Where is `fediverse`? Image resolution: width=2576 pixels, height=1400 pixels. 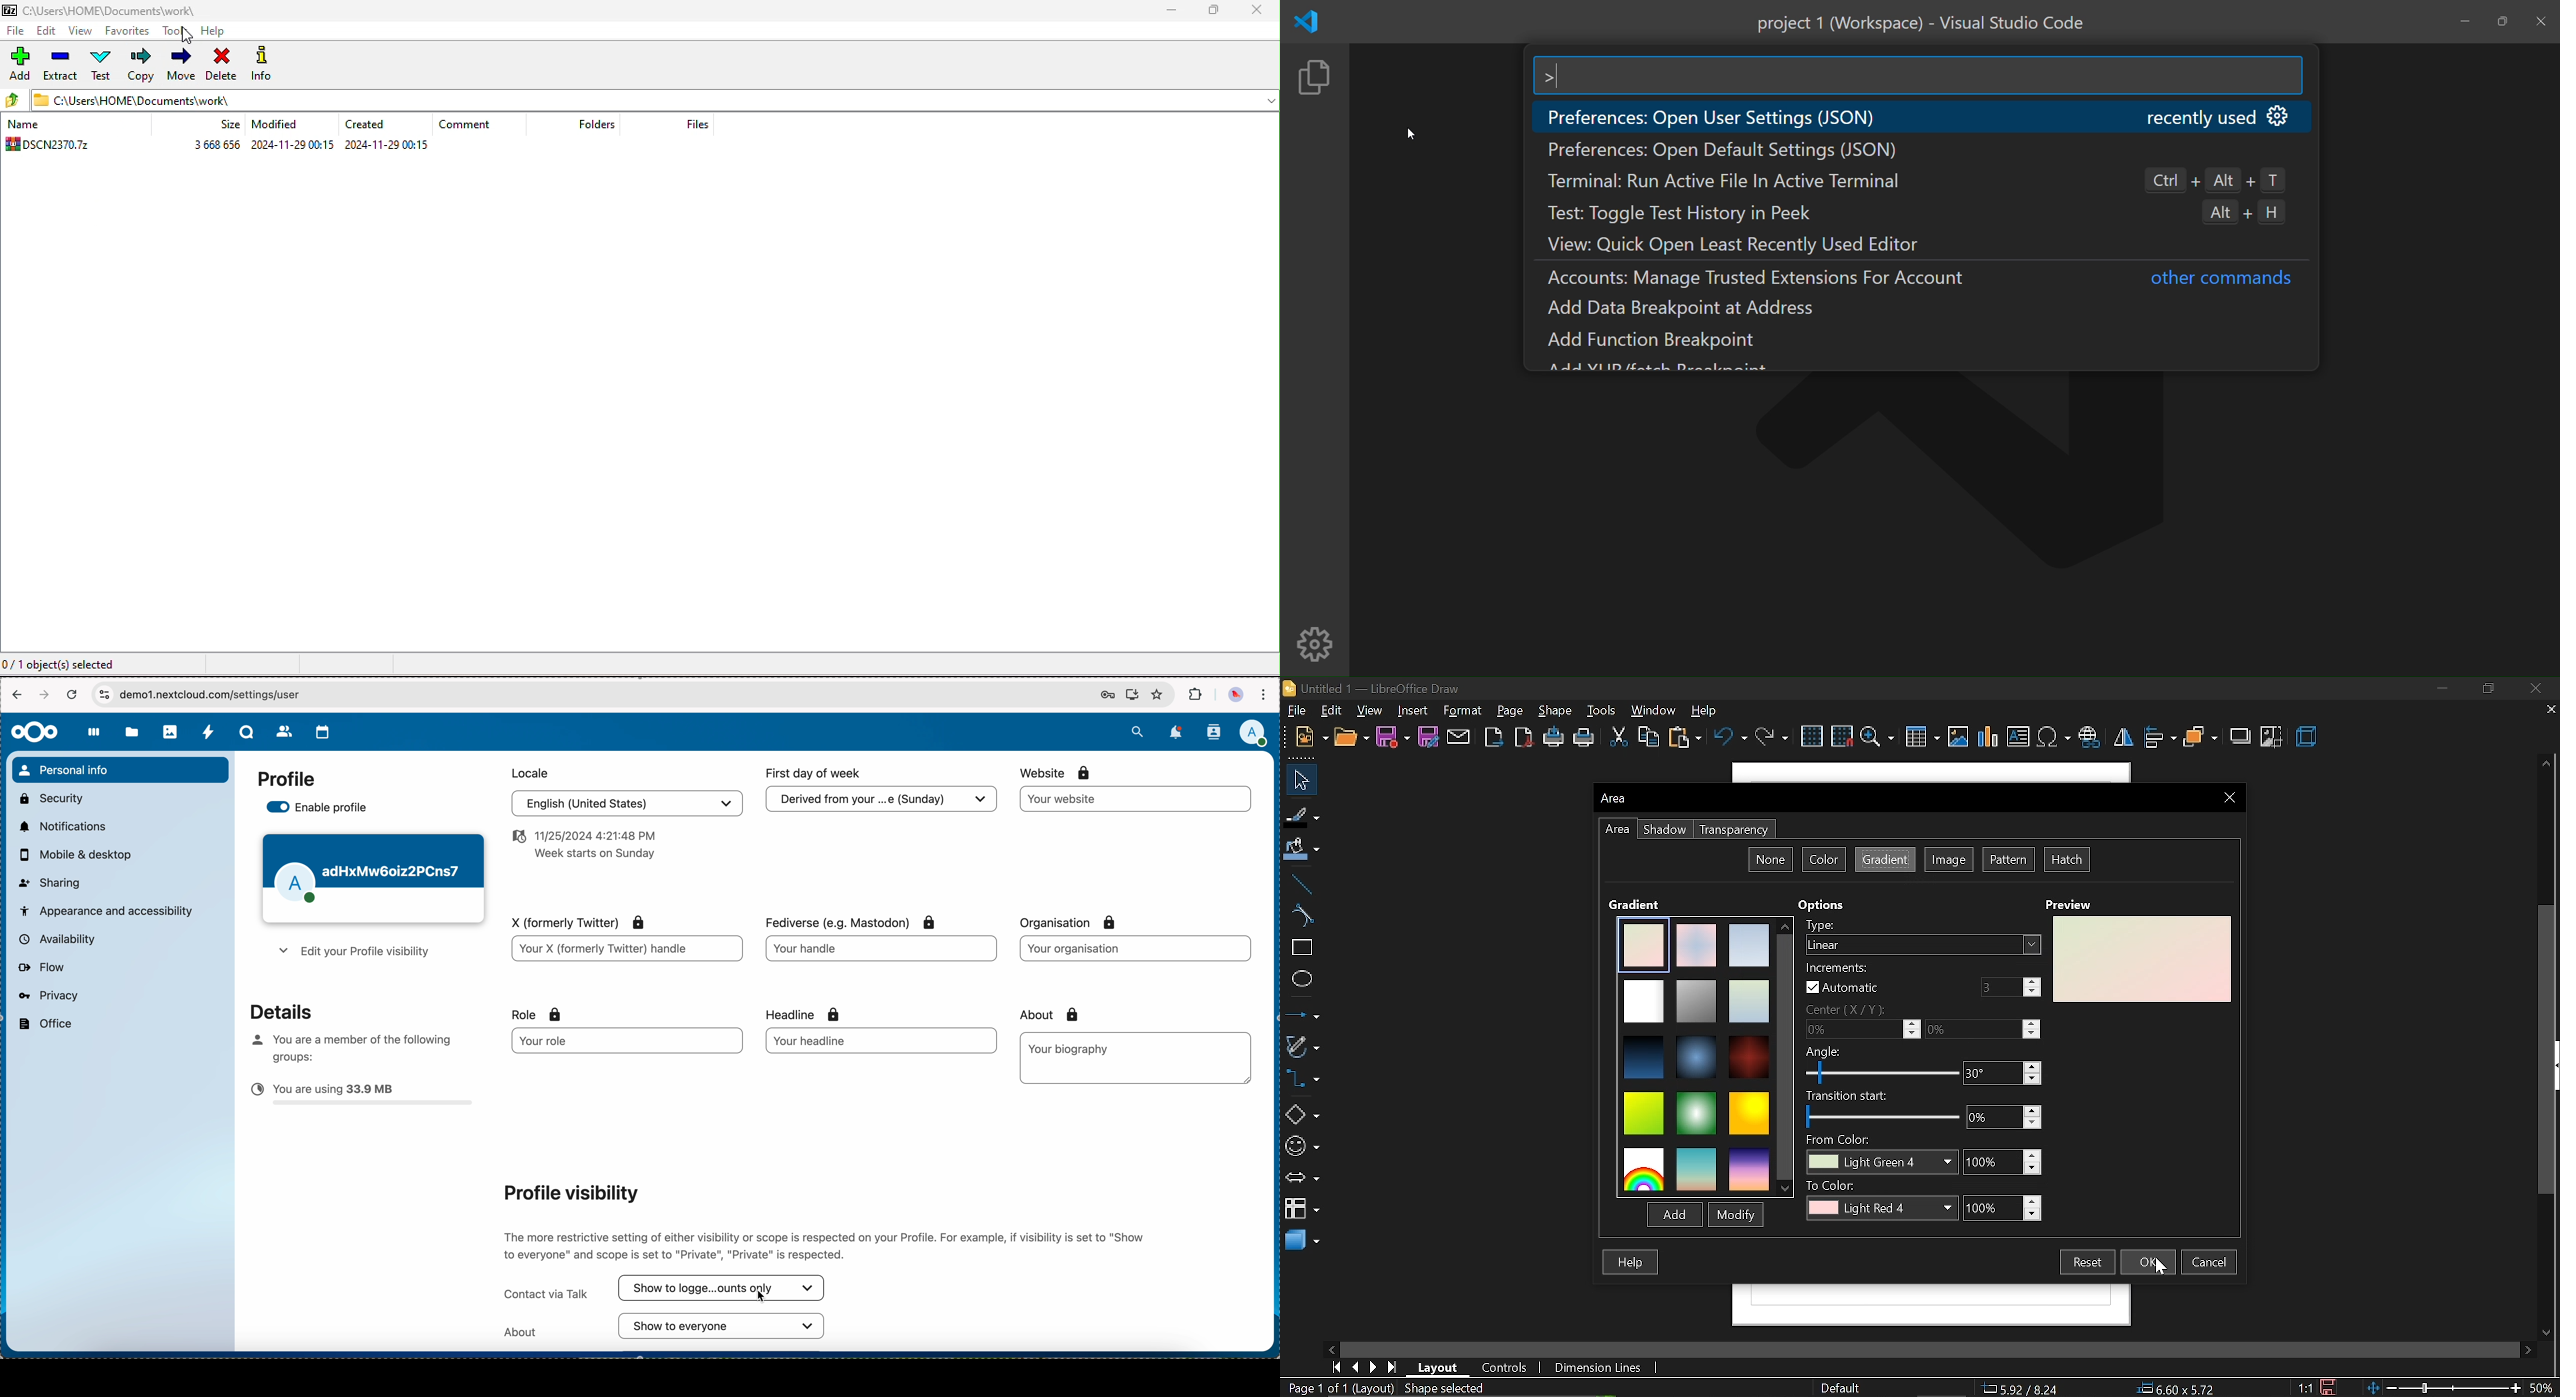
fediverse is located at coordinates (847, 919).